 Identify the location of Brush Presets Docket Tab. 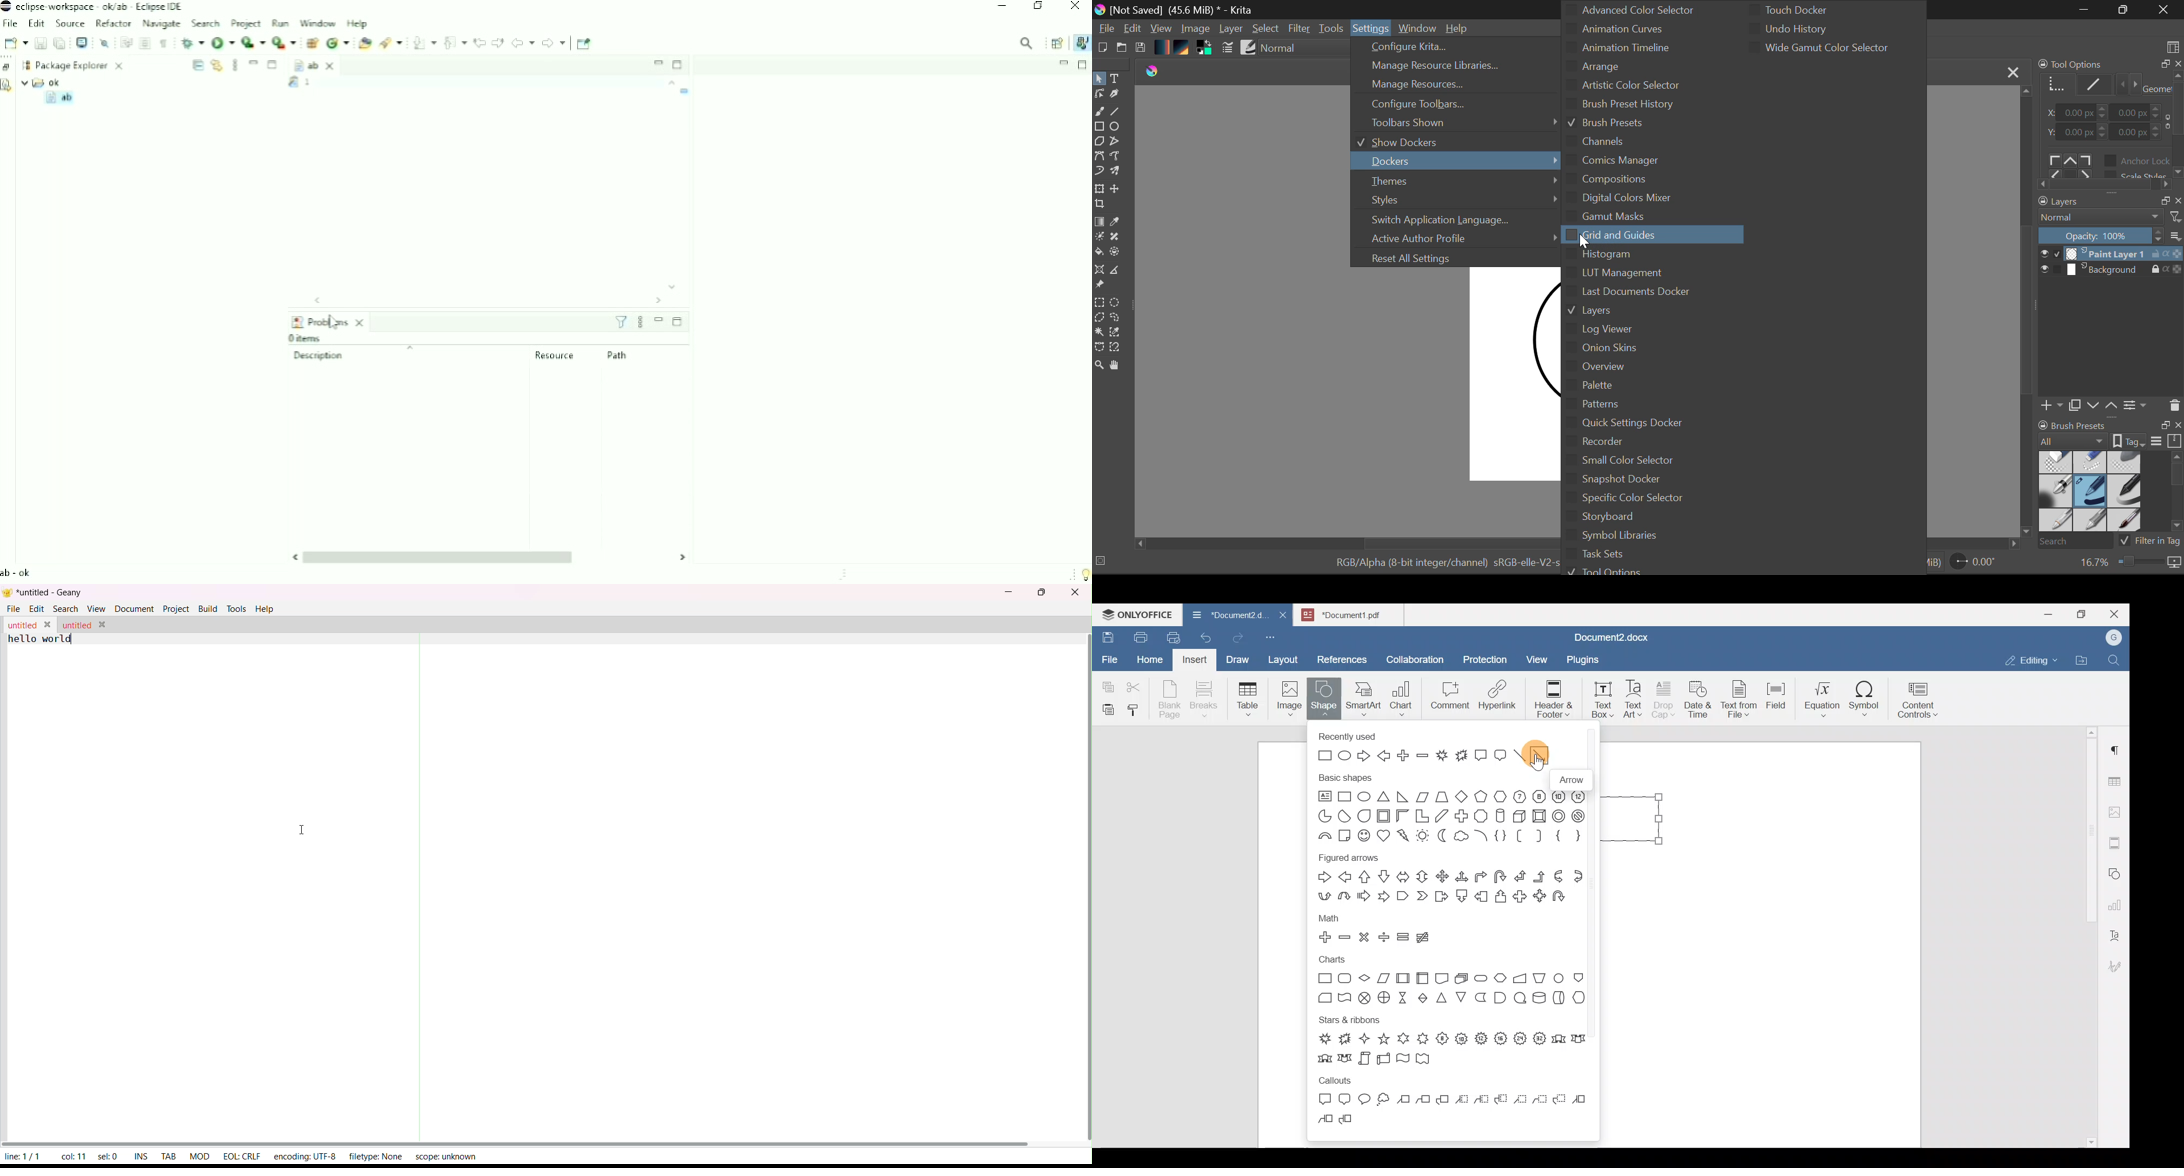
(2110, 434).